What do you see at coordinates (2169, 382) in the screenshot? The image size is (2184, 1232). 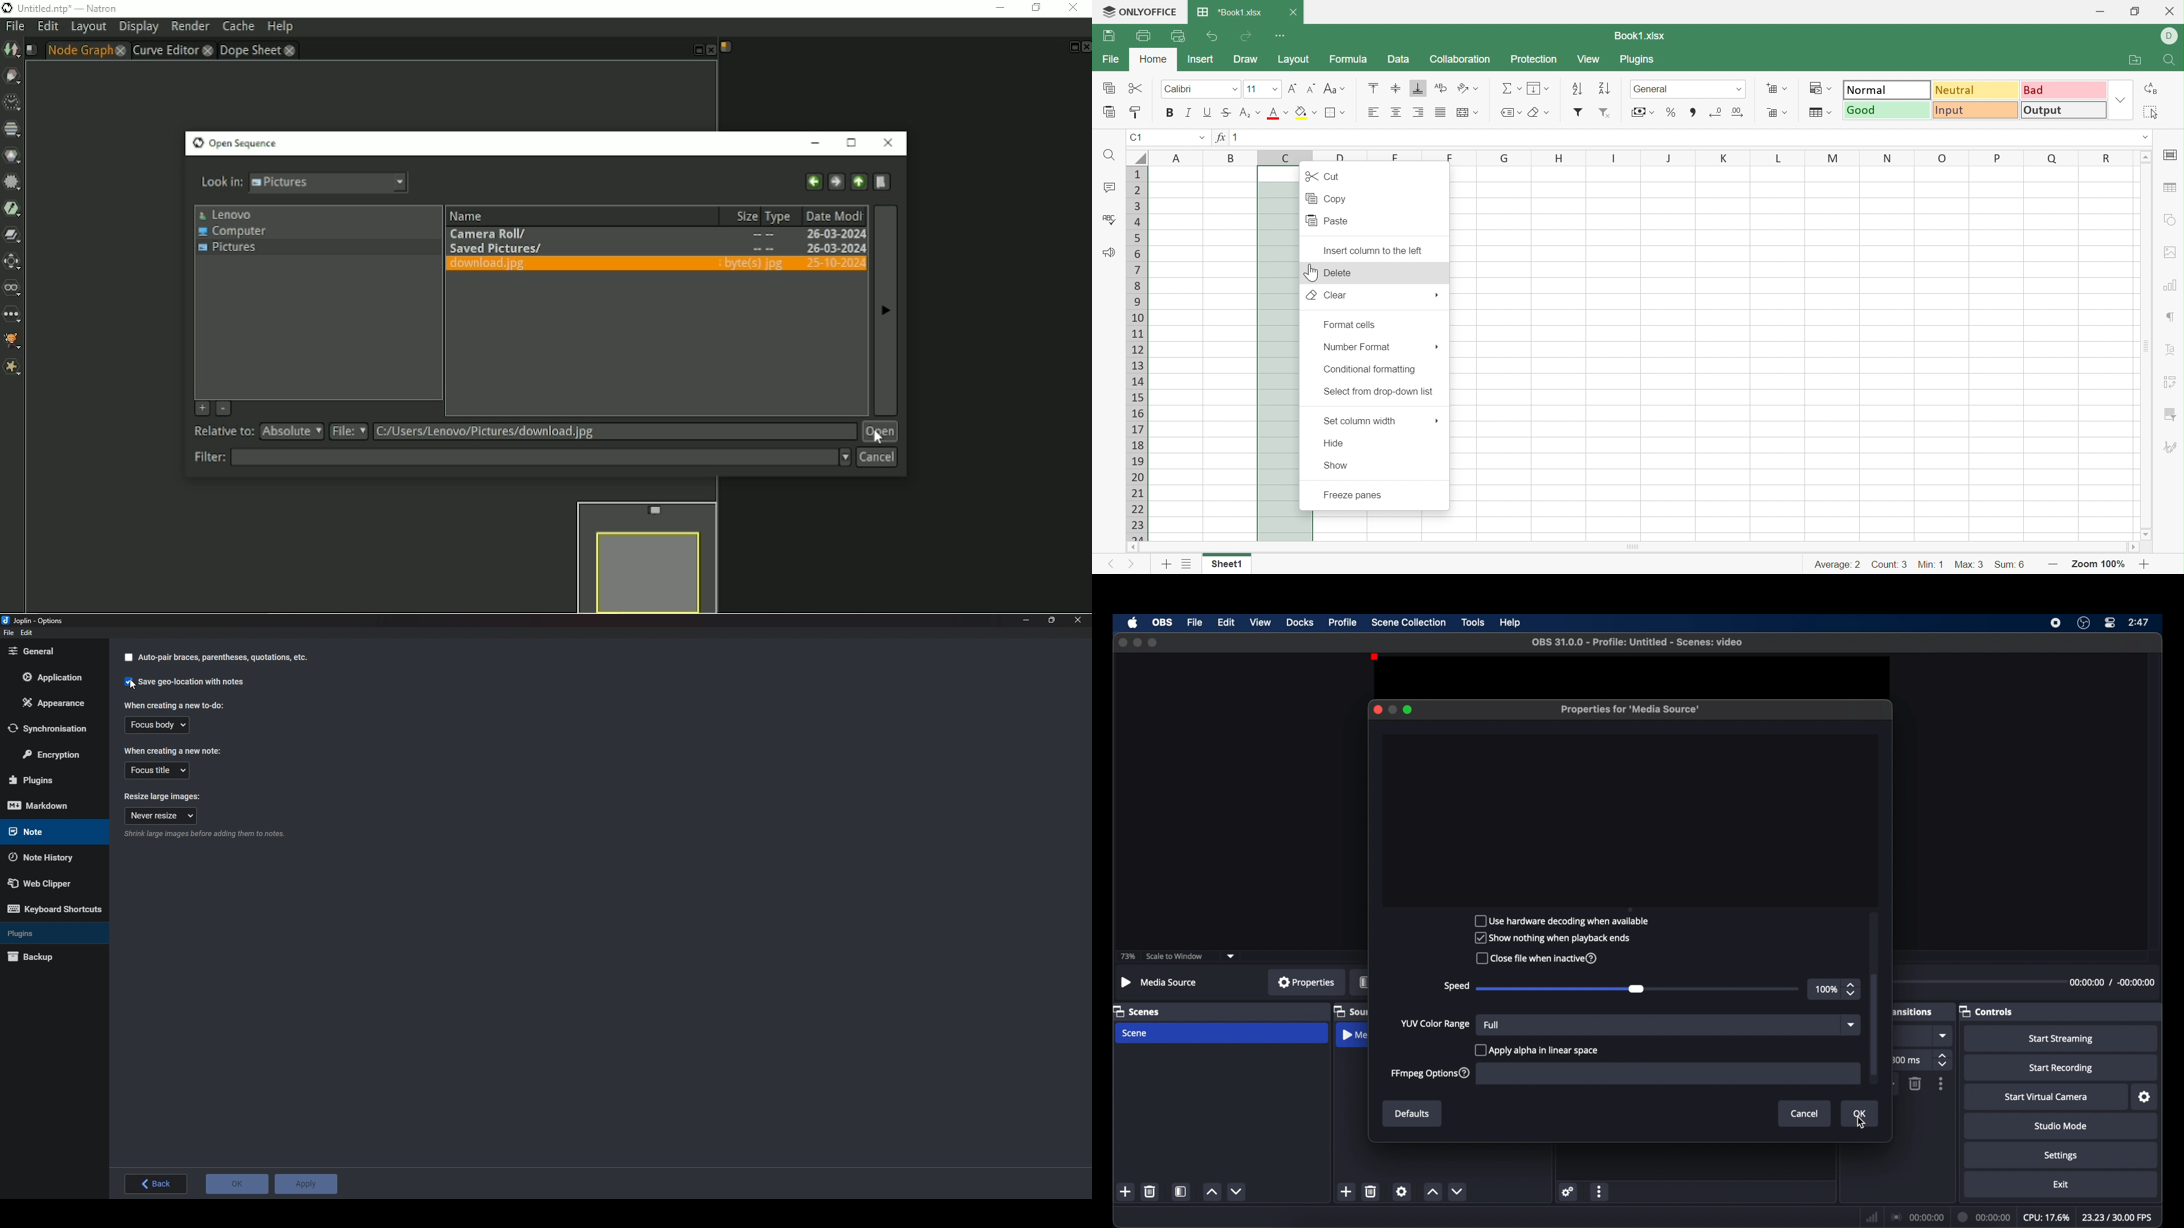 I see `Pivot Table settings` at bounding box center [2169, 382].